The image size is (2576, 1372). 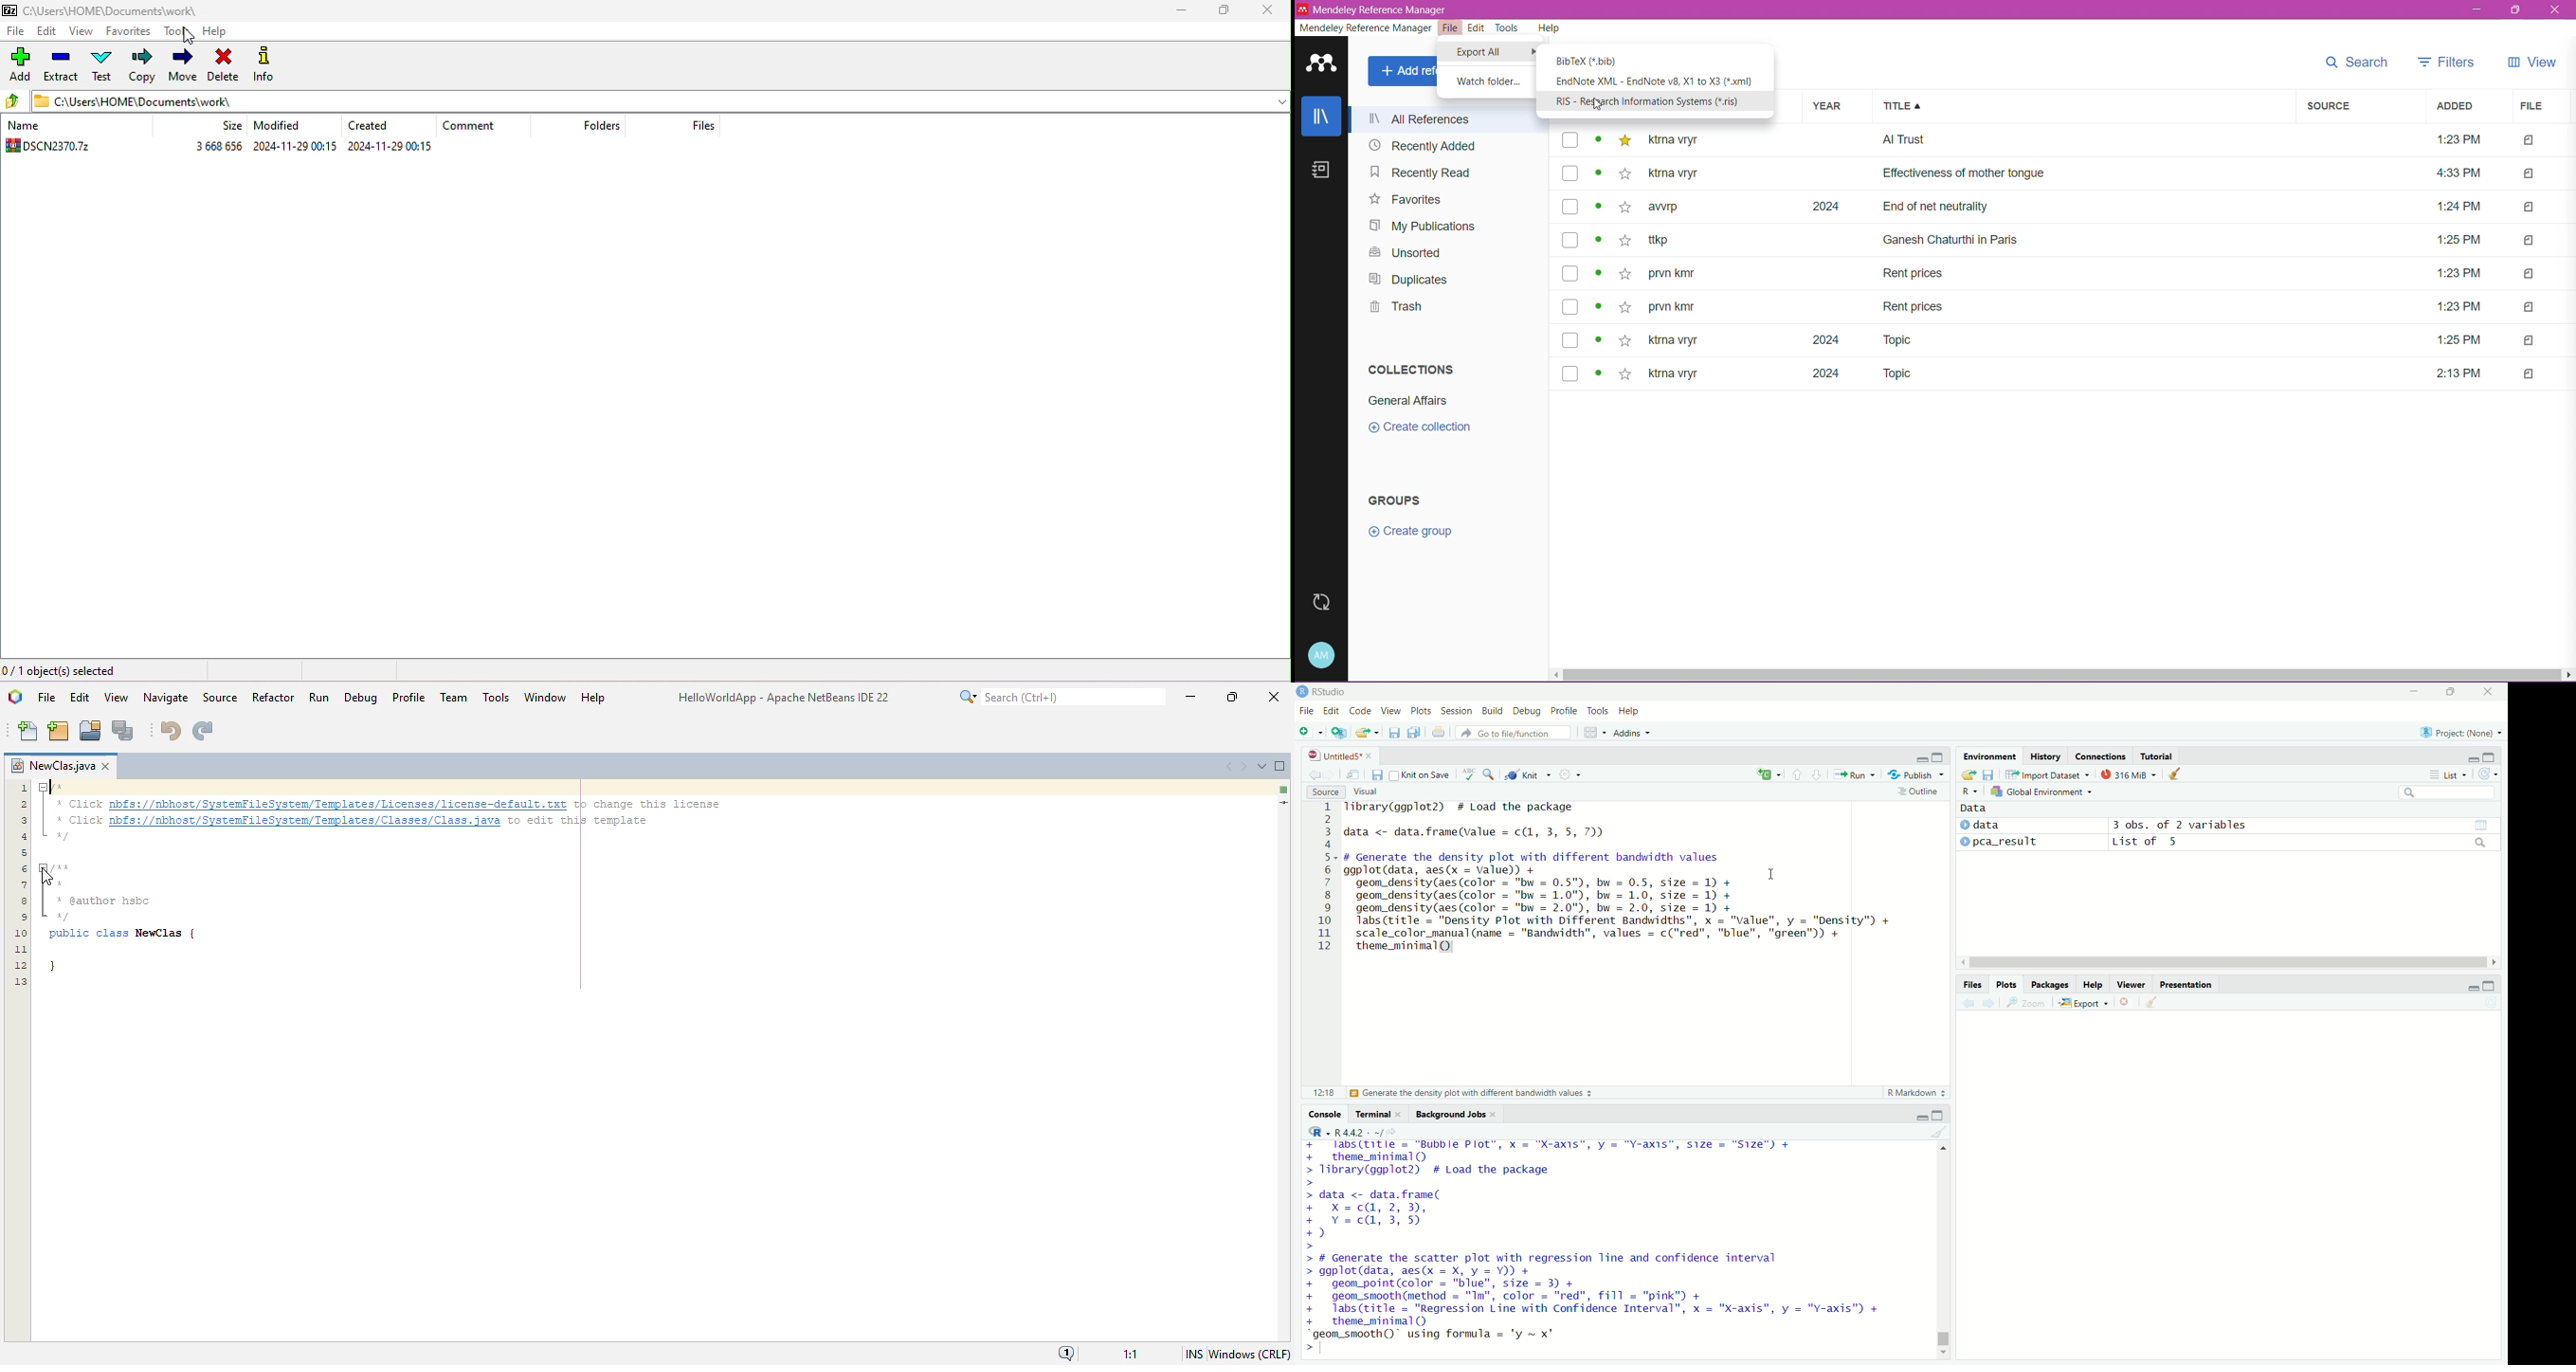 What do you see at coordinates (182, 66) in the screenshot?
I see `move` at bounding box center [182, 66].